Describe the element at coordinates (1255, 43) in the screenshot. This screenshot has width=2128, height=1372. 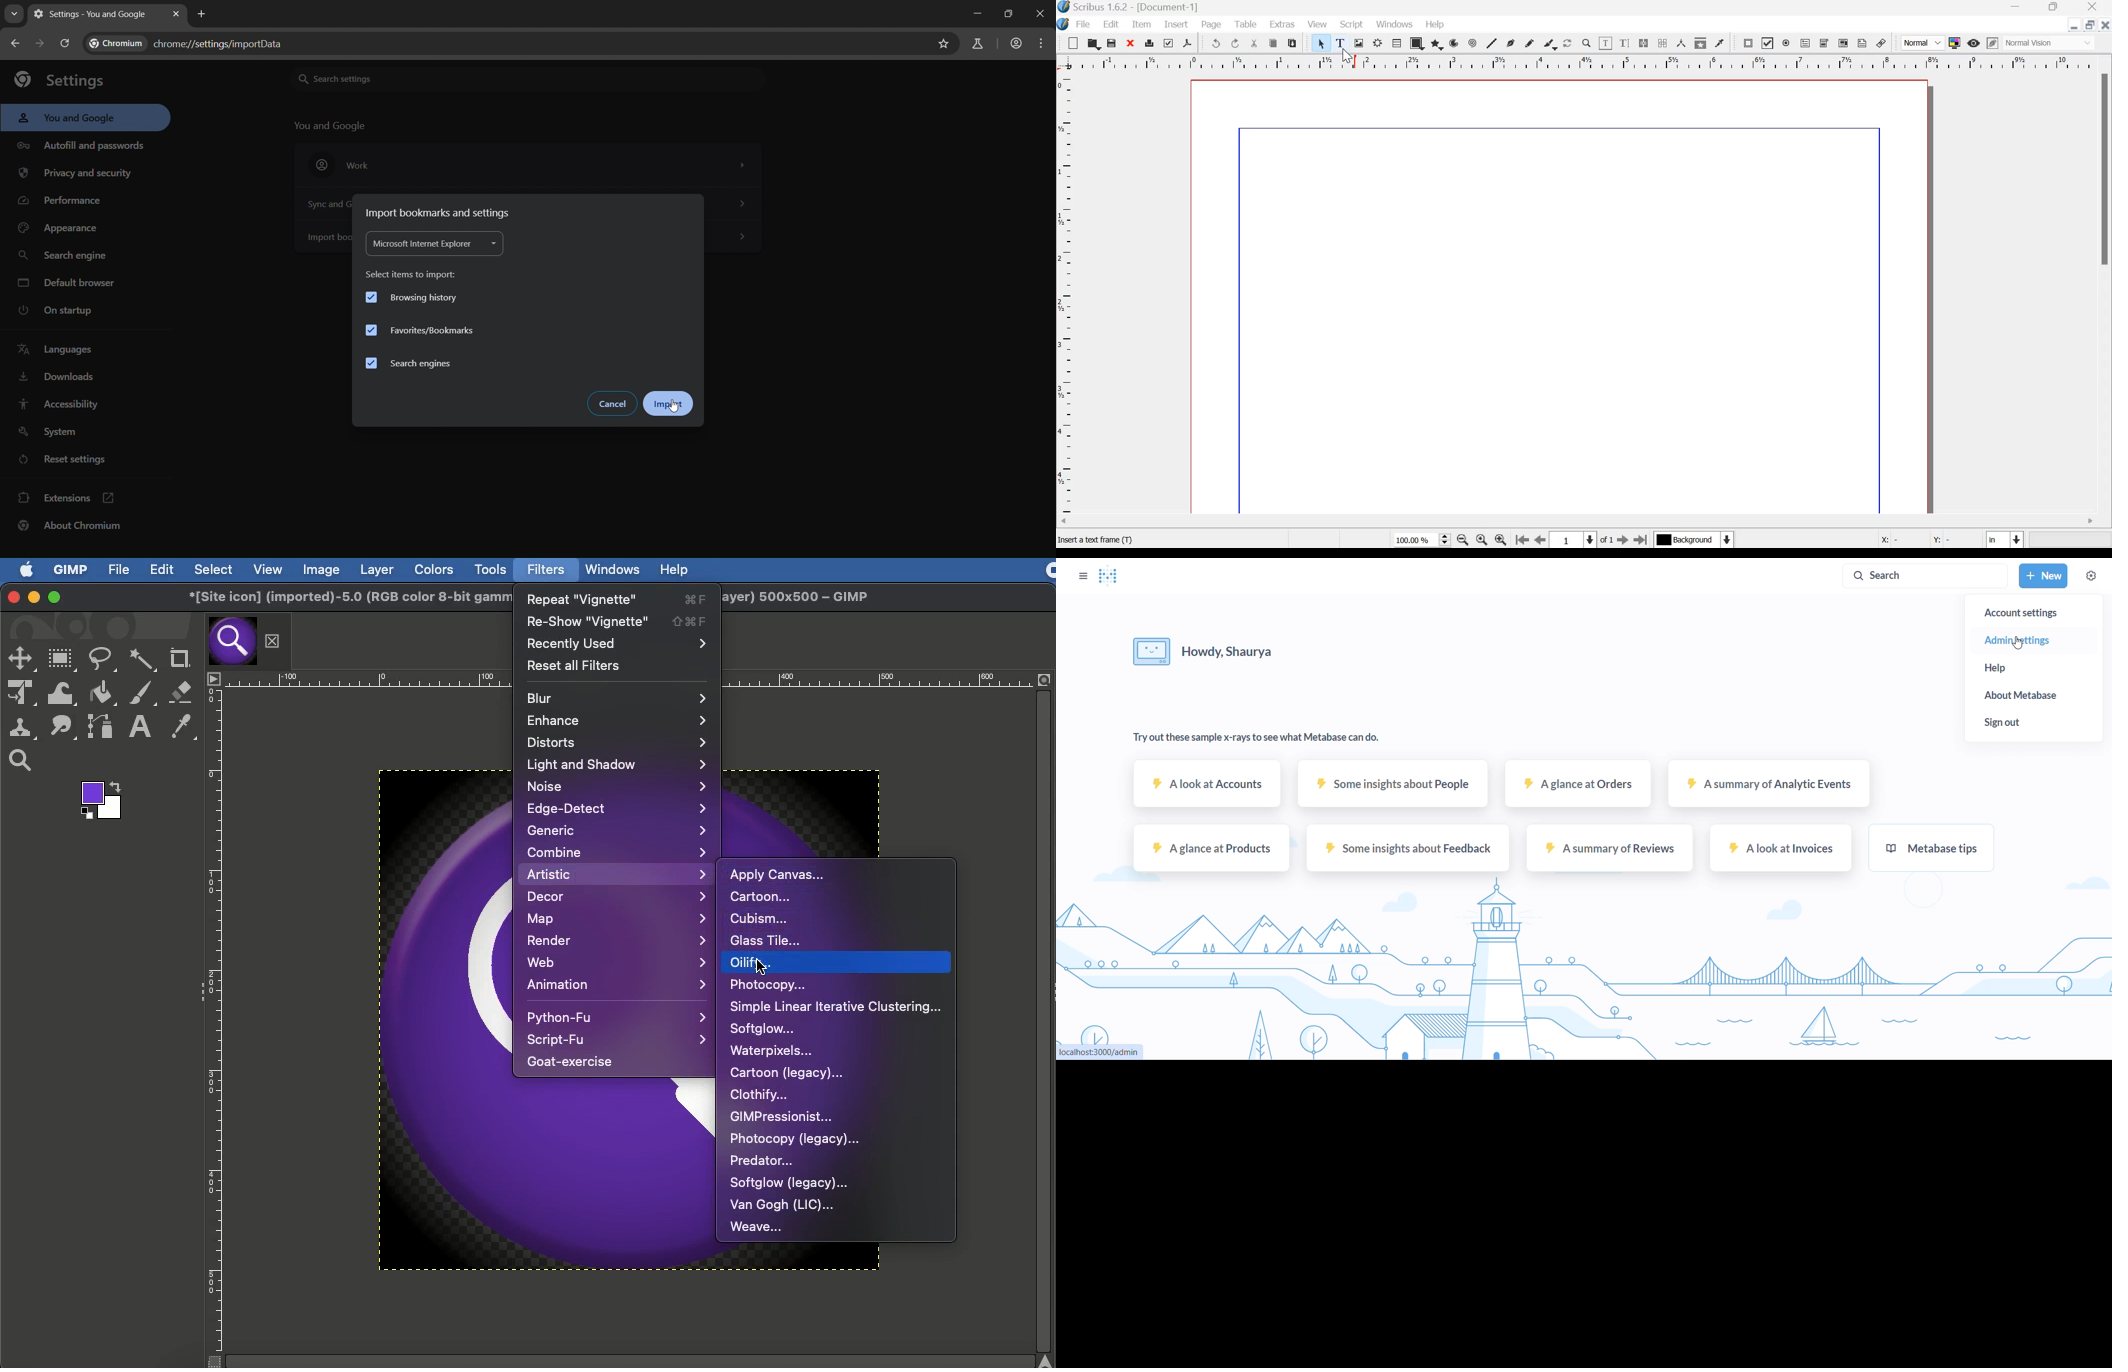
I see `cut` at that location.